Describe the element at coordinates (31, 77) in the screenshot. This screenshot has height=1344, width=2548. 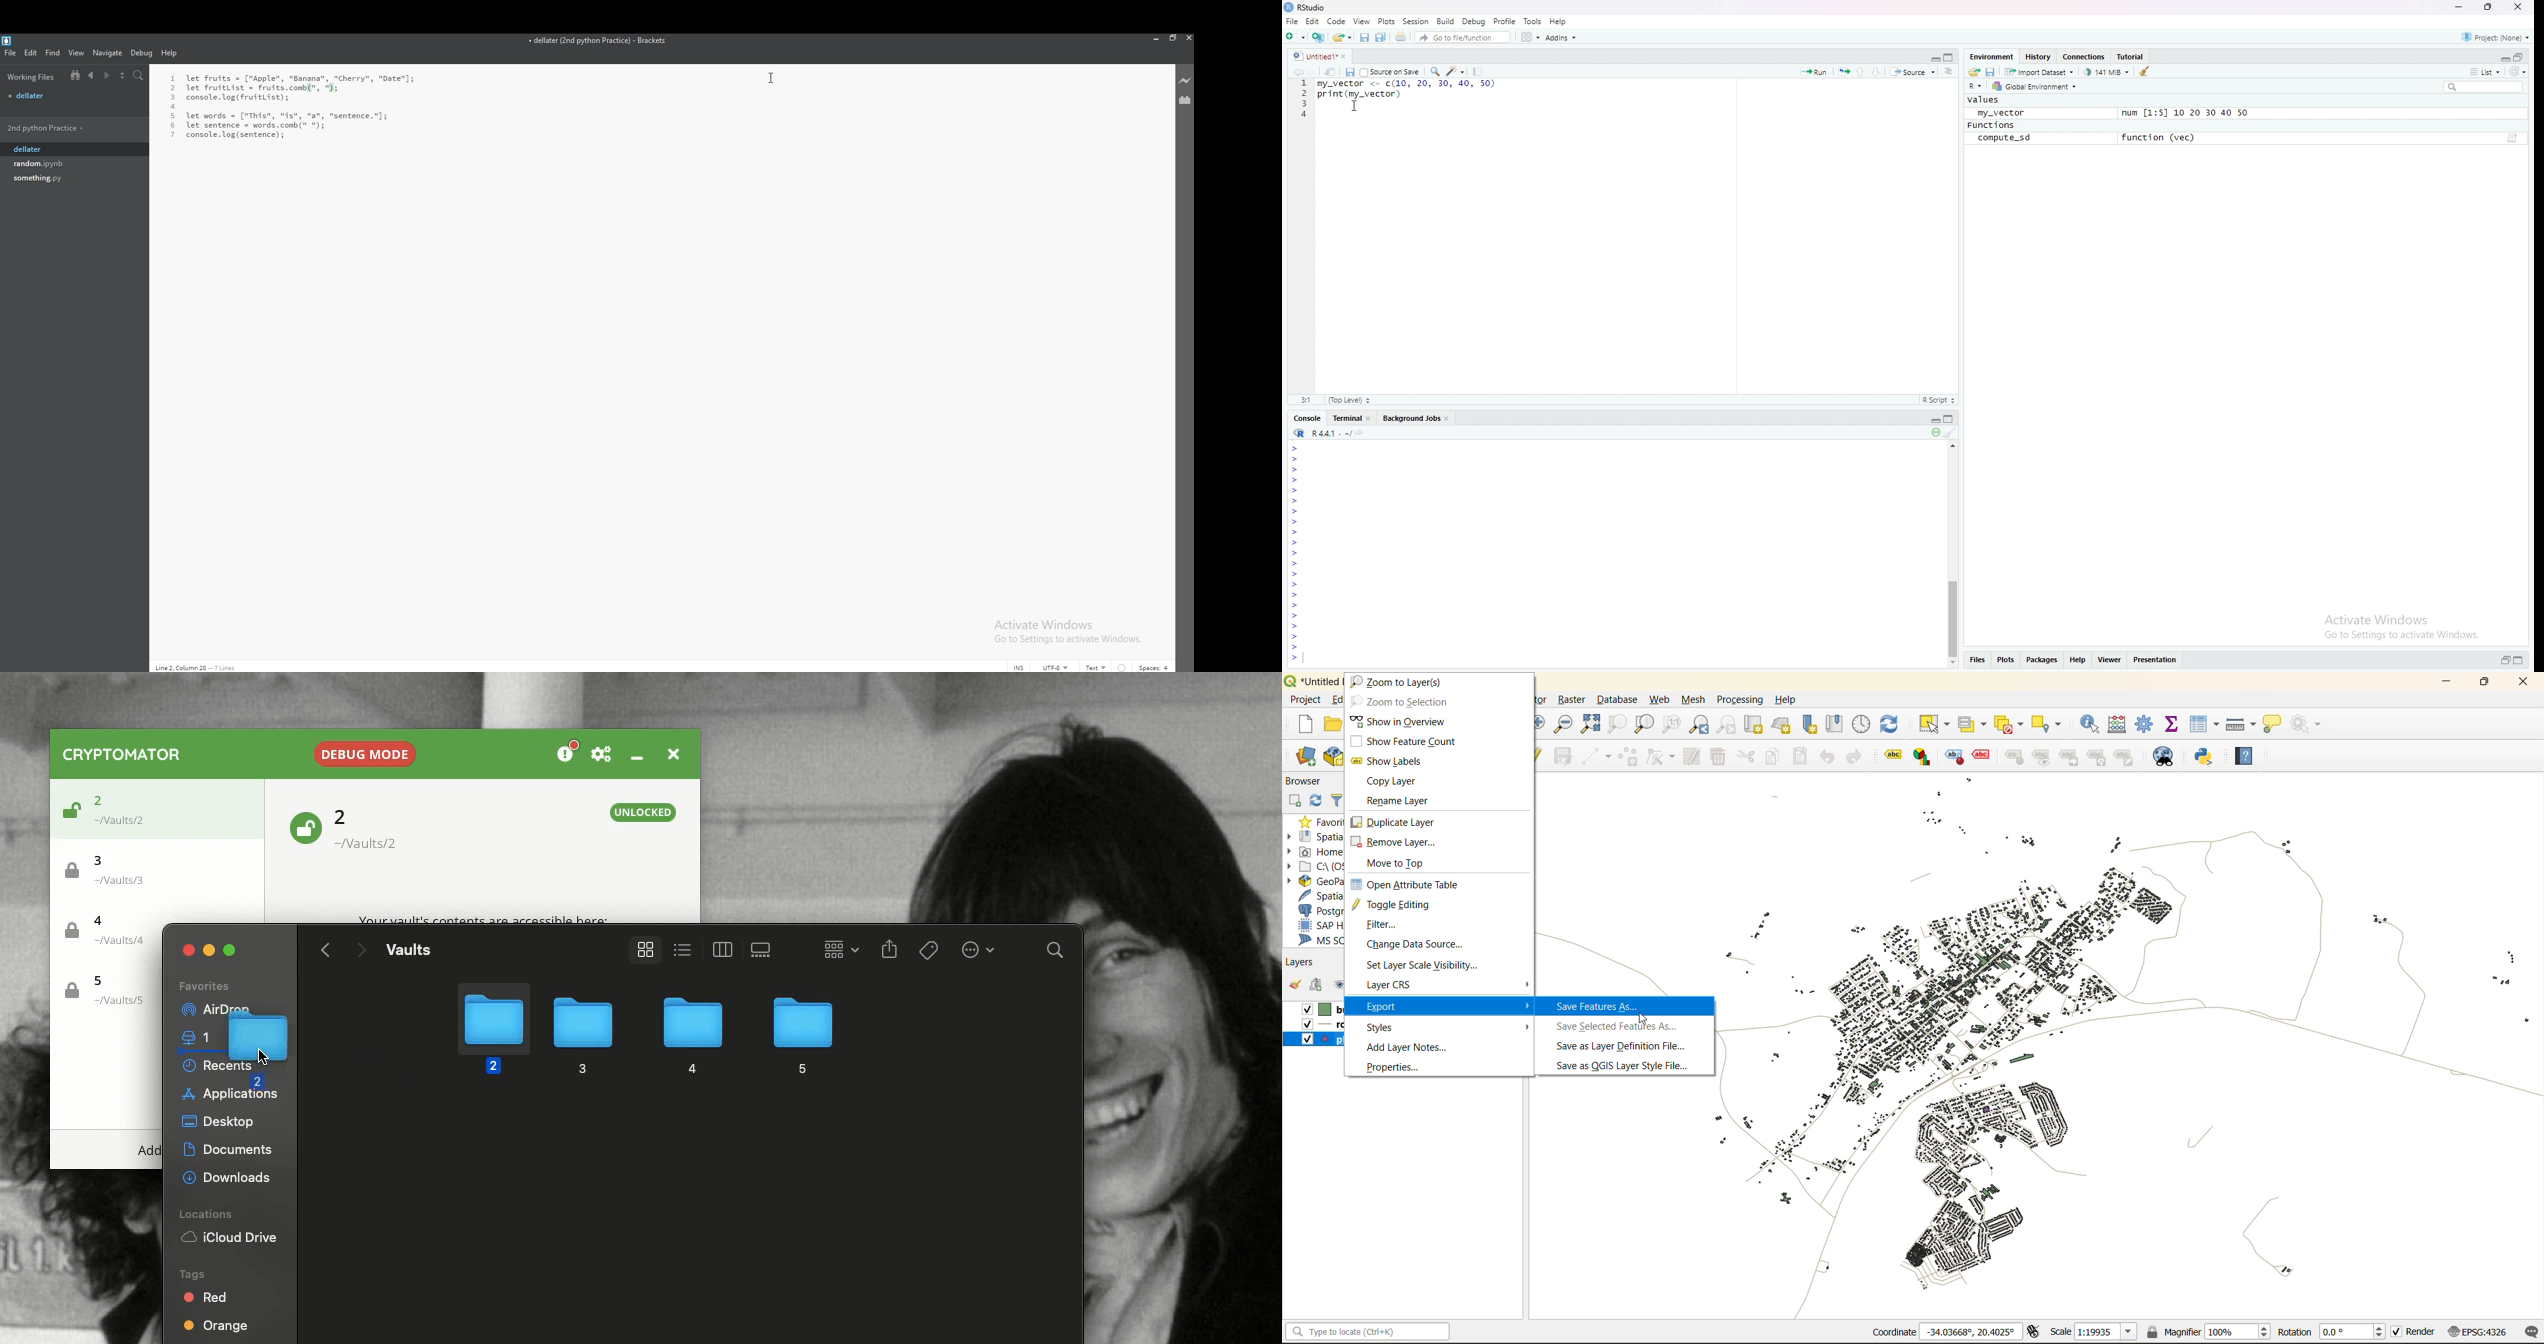
I see `working files` at that location.